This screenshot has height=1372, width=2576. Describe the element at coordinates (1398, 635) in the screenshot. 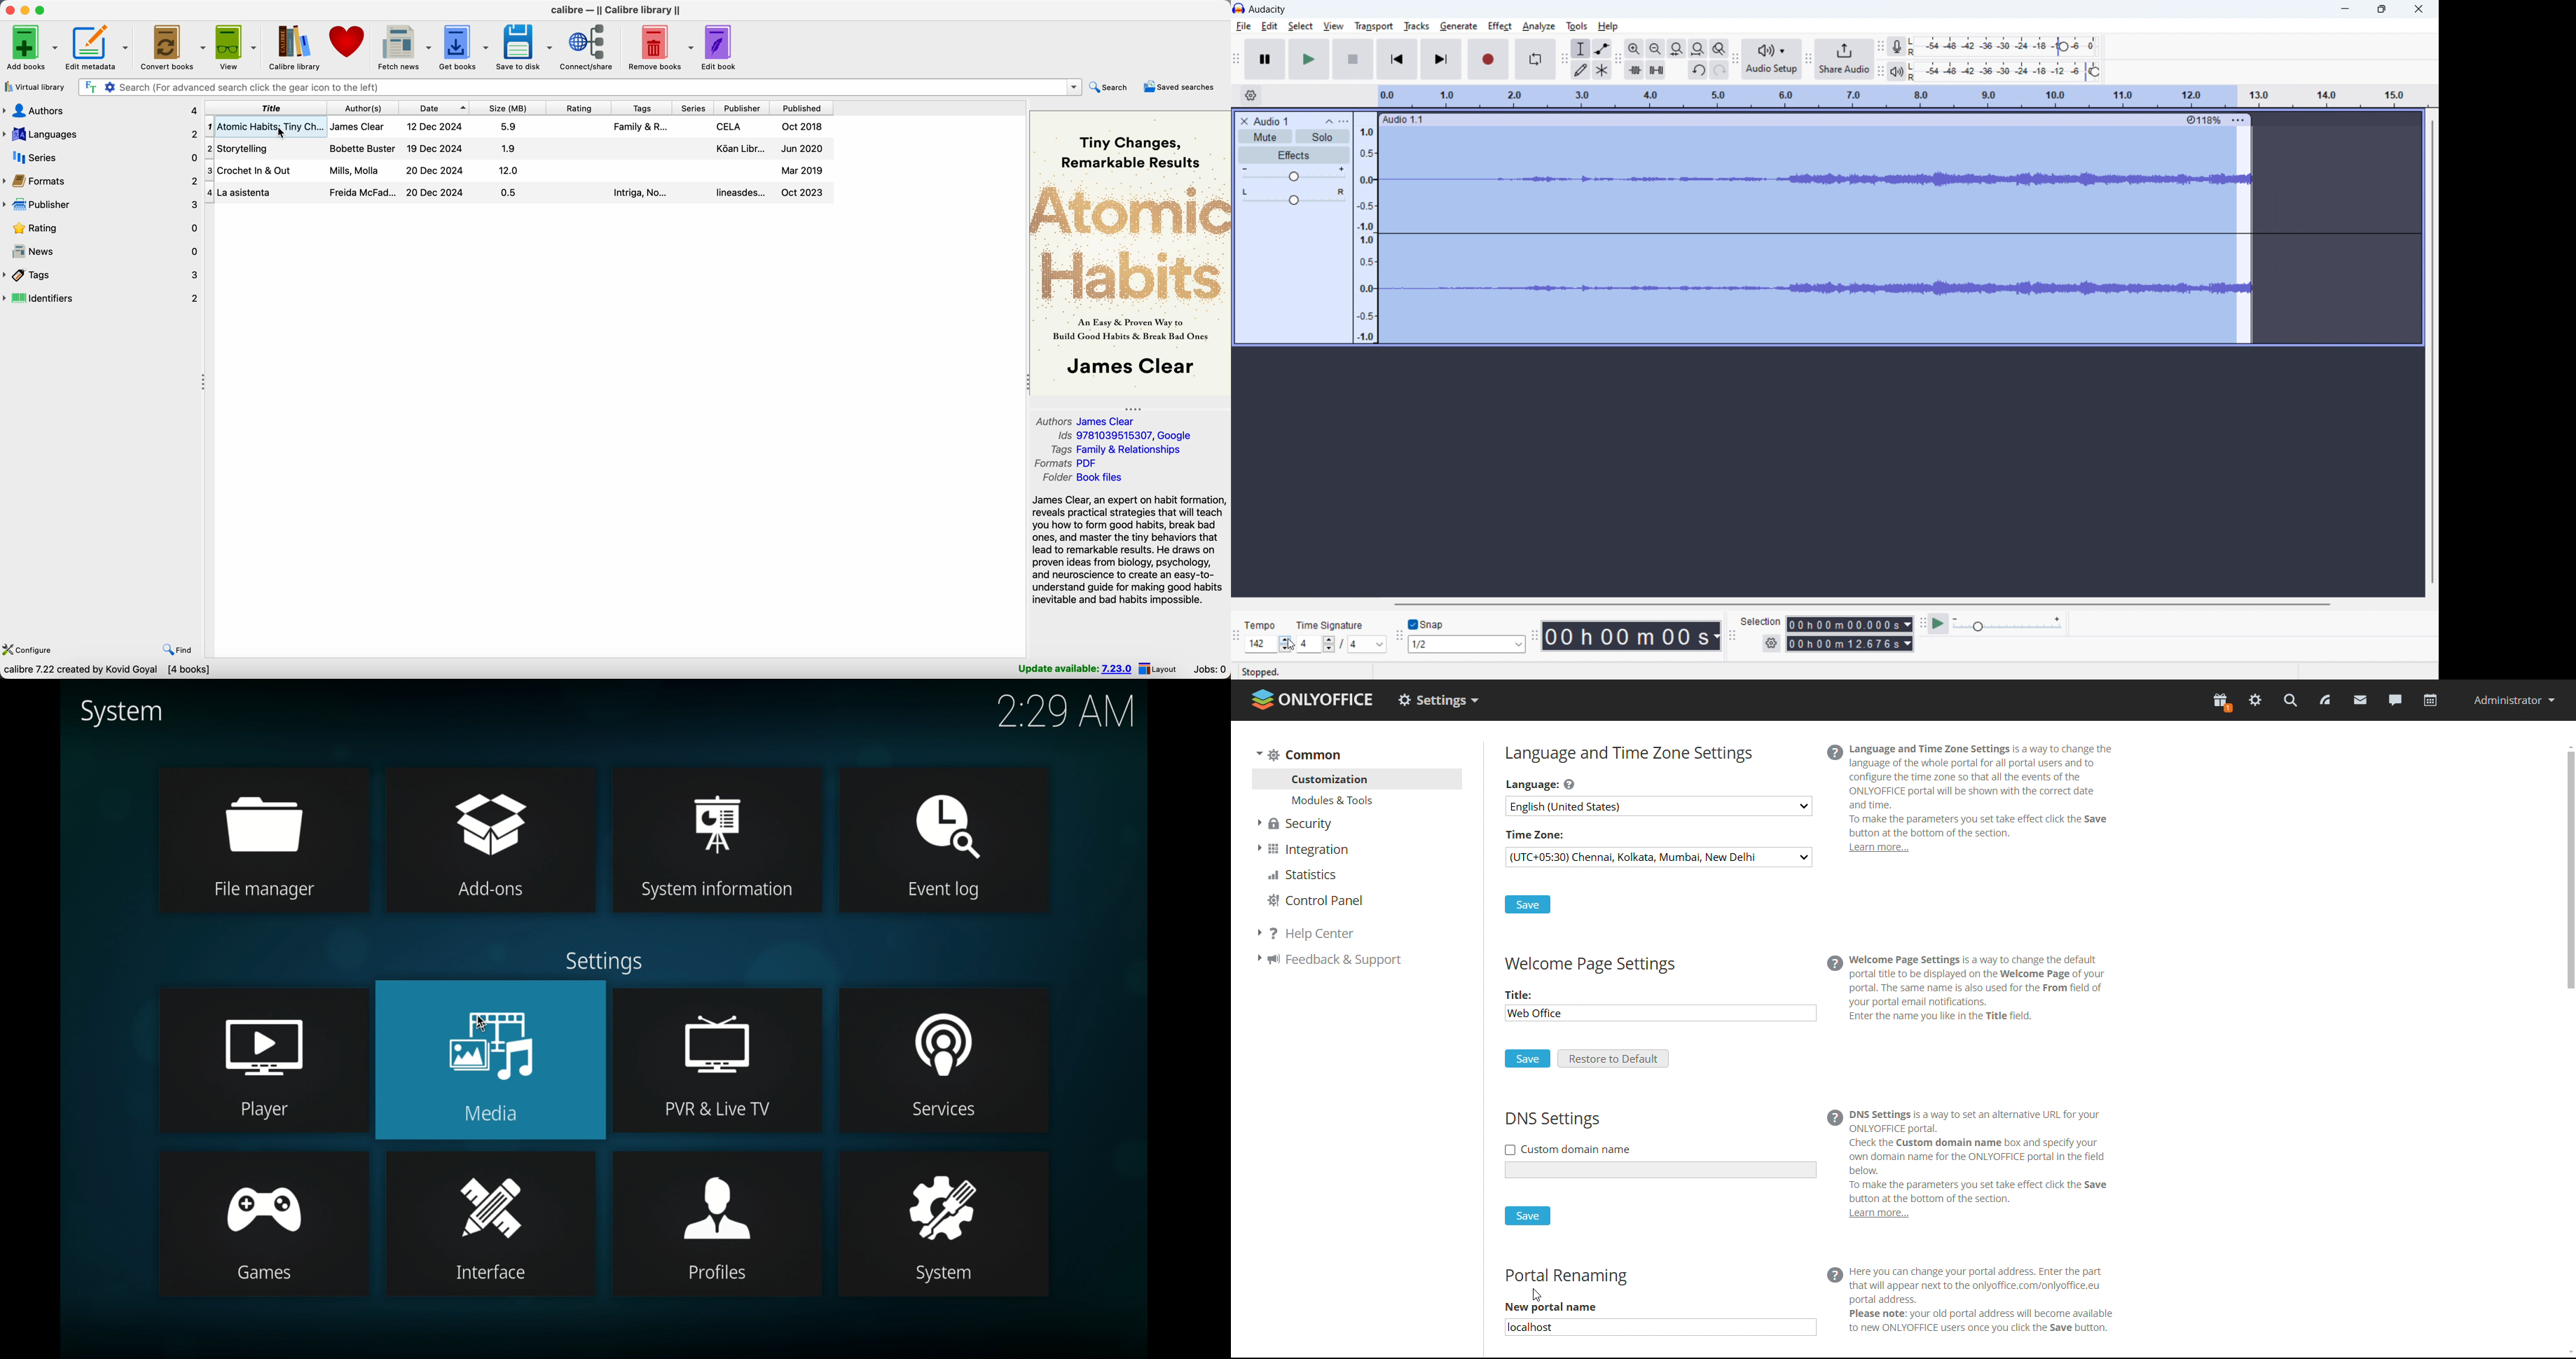

I see `snapping toolbar` at that location.